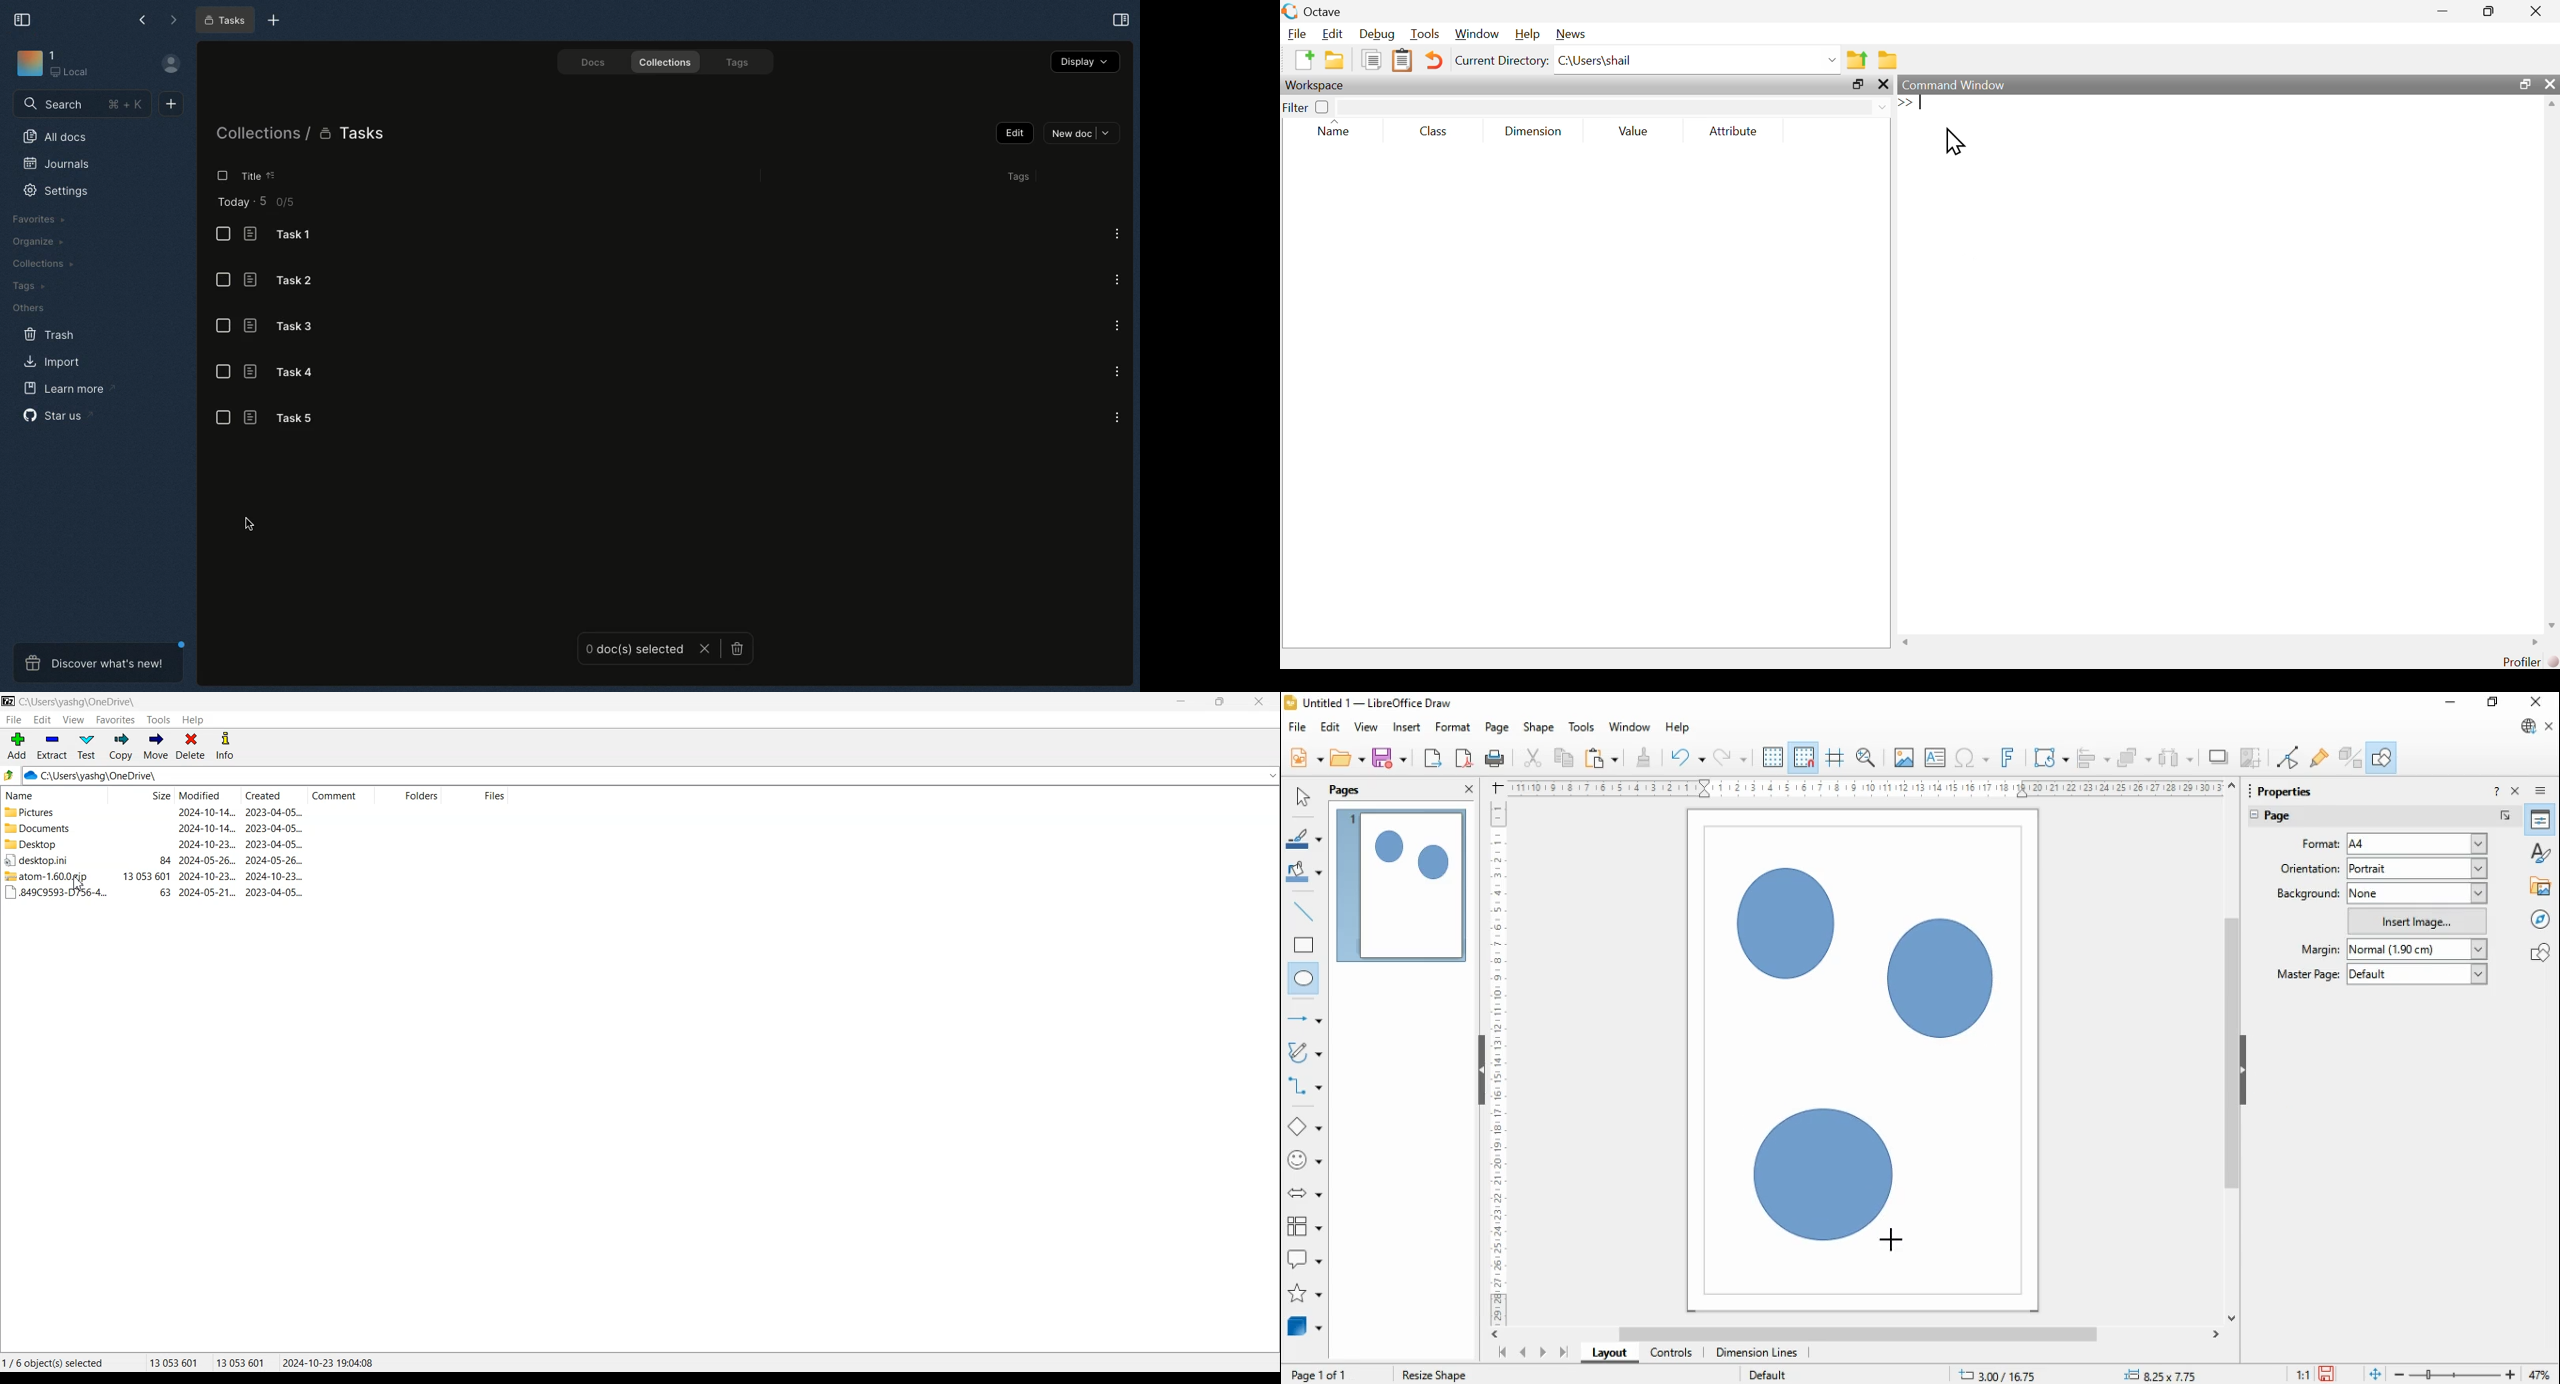 Image resolution: width=2576 pixels, height=1400 pixels. Describe the element at coordinates (1454, 728) in the screenshot. I see `format` at that location.